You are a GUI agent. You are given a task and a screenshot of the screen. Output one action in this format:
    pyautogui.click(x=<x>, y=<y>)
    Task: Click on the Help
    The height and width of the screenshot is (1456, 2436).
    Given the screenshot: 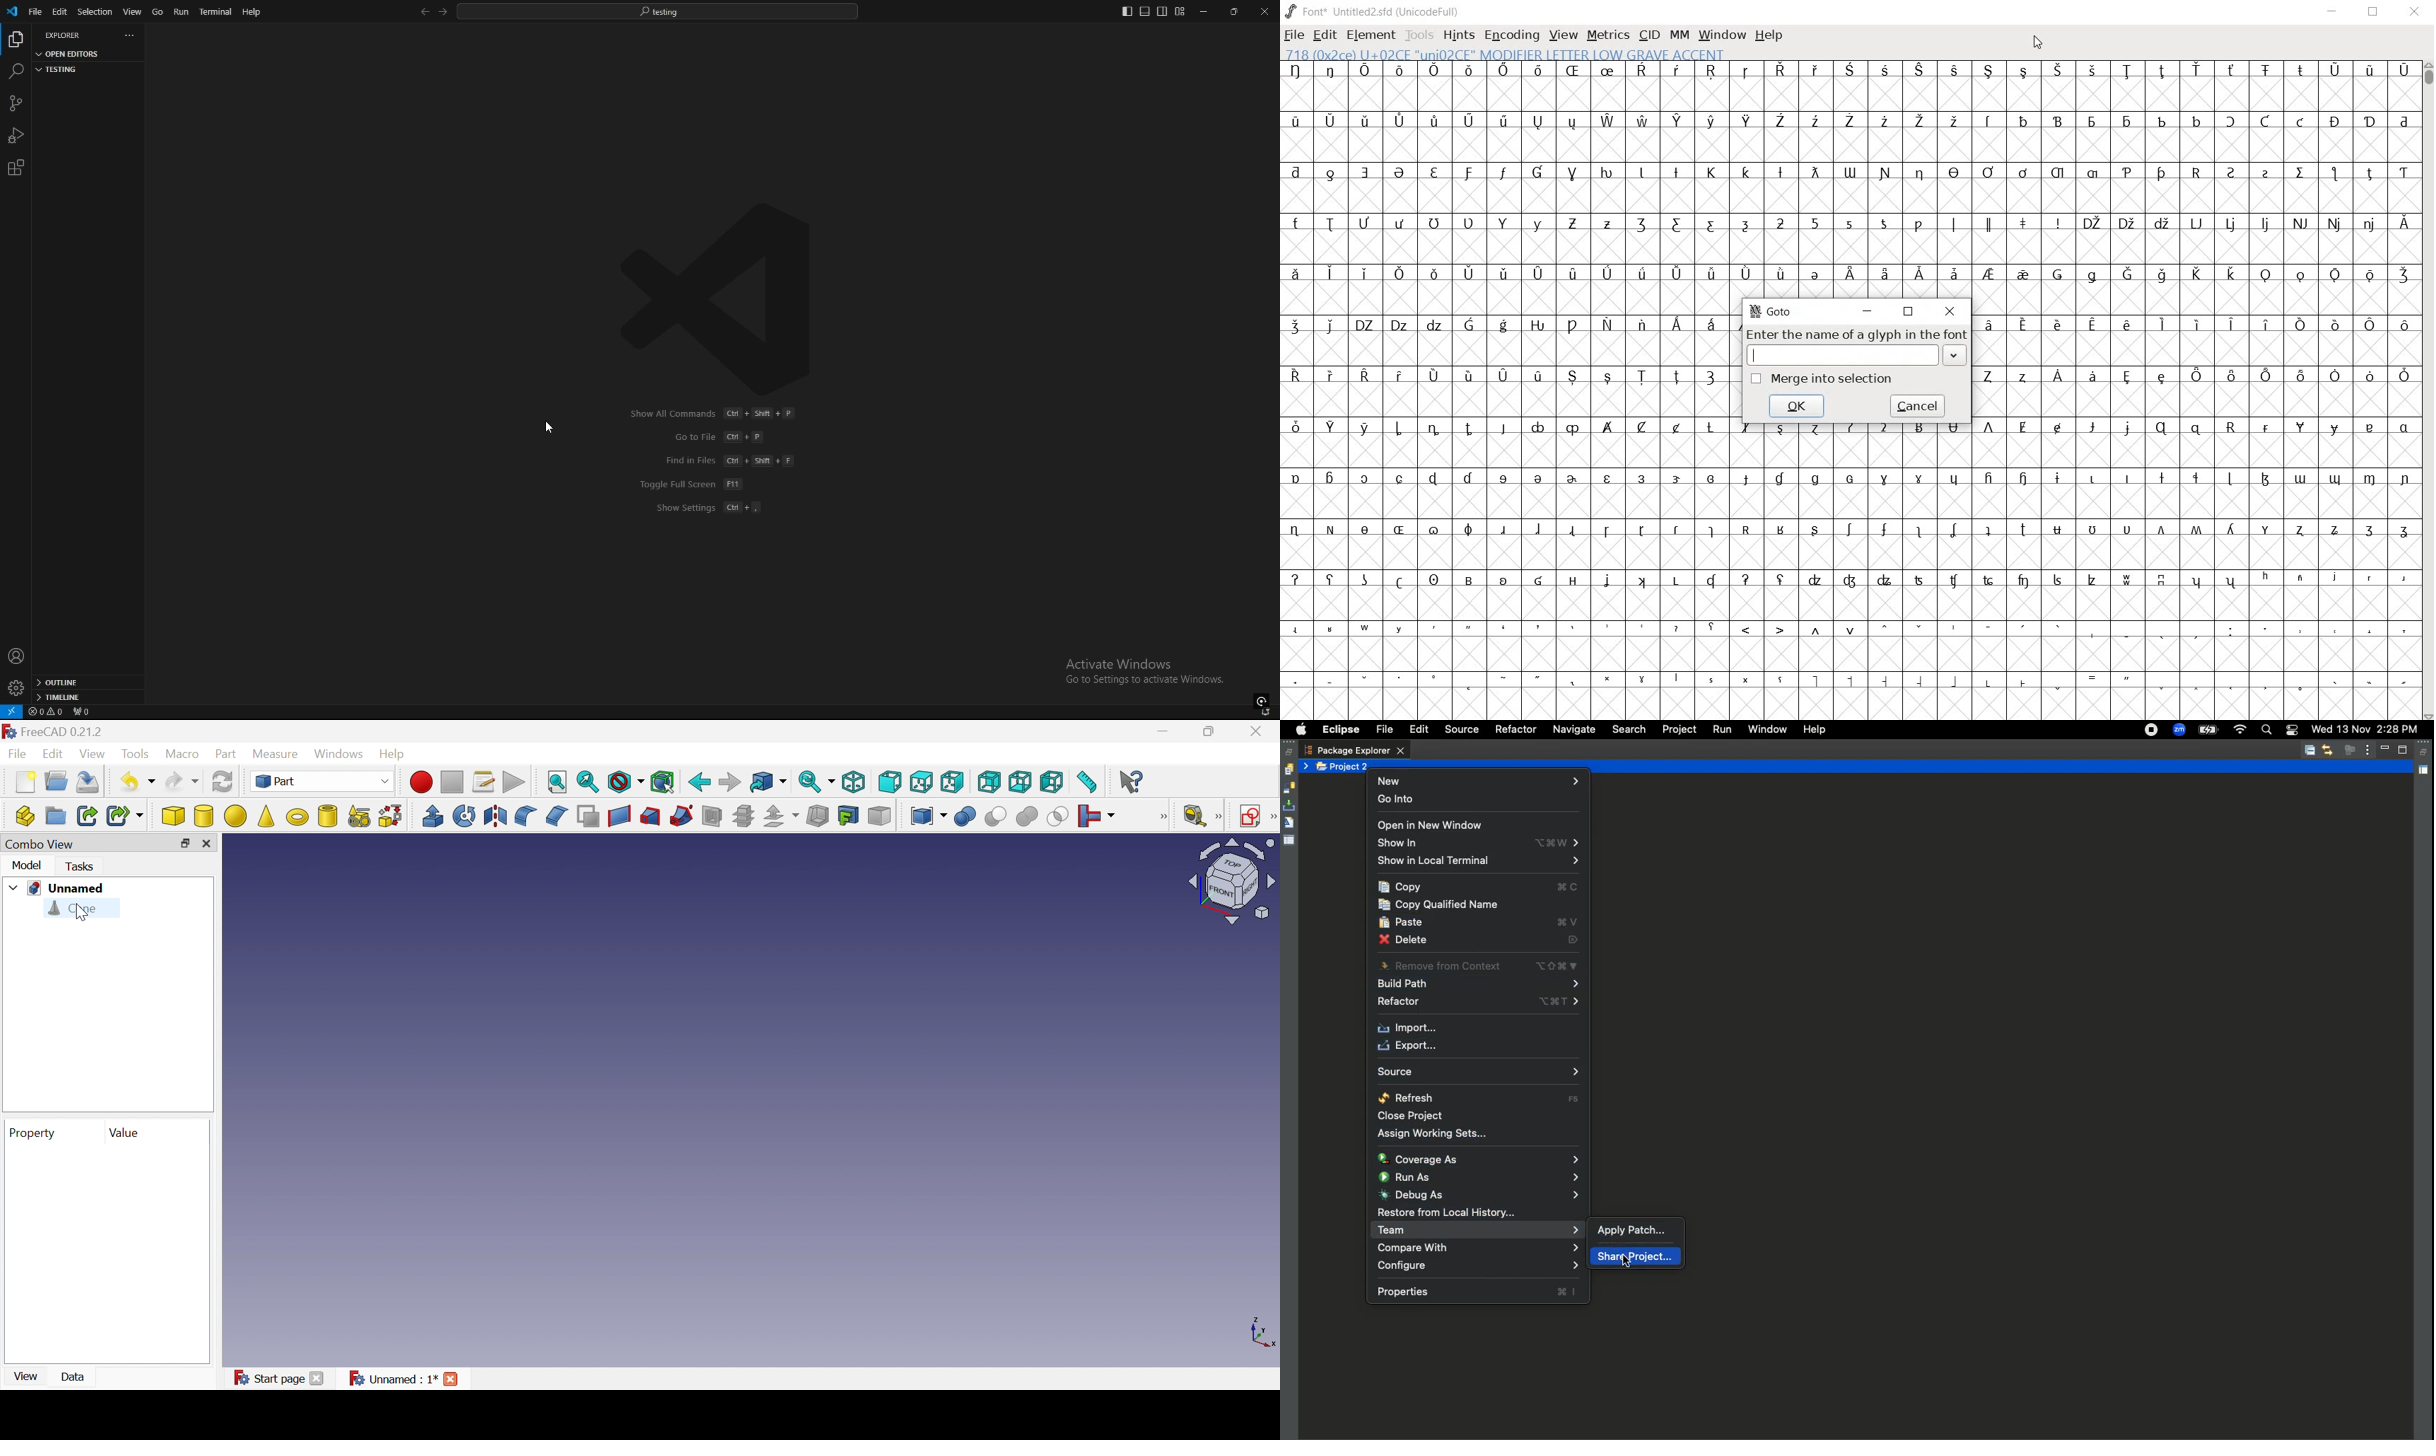 What is the action you would take?
    pyautogui.click(x=393, y=755)
    